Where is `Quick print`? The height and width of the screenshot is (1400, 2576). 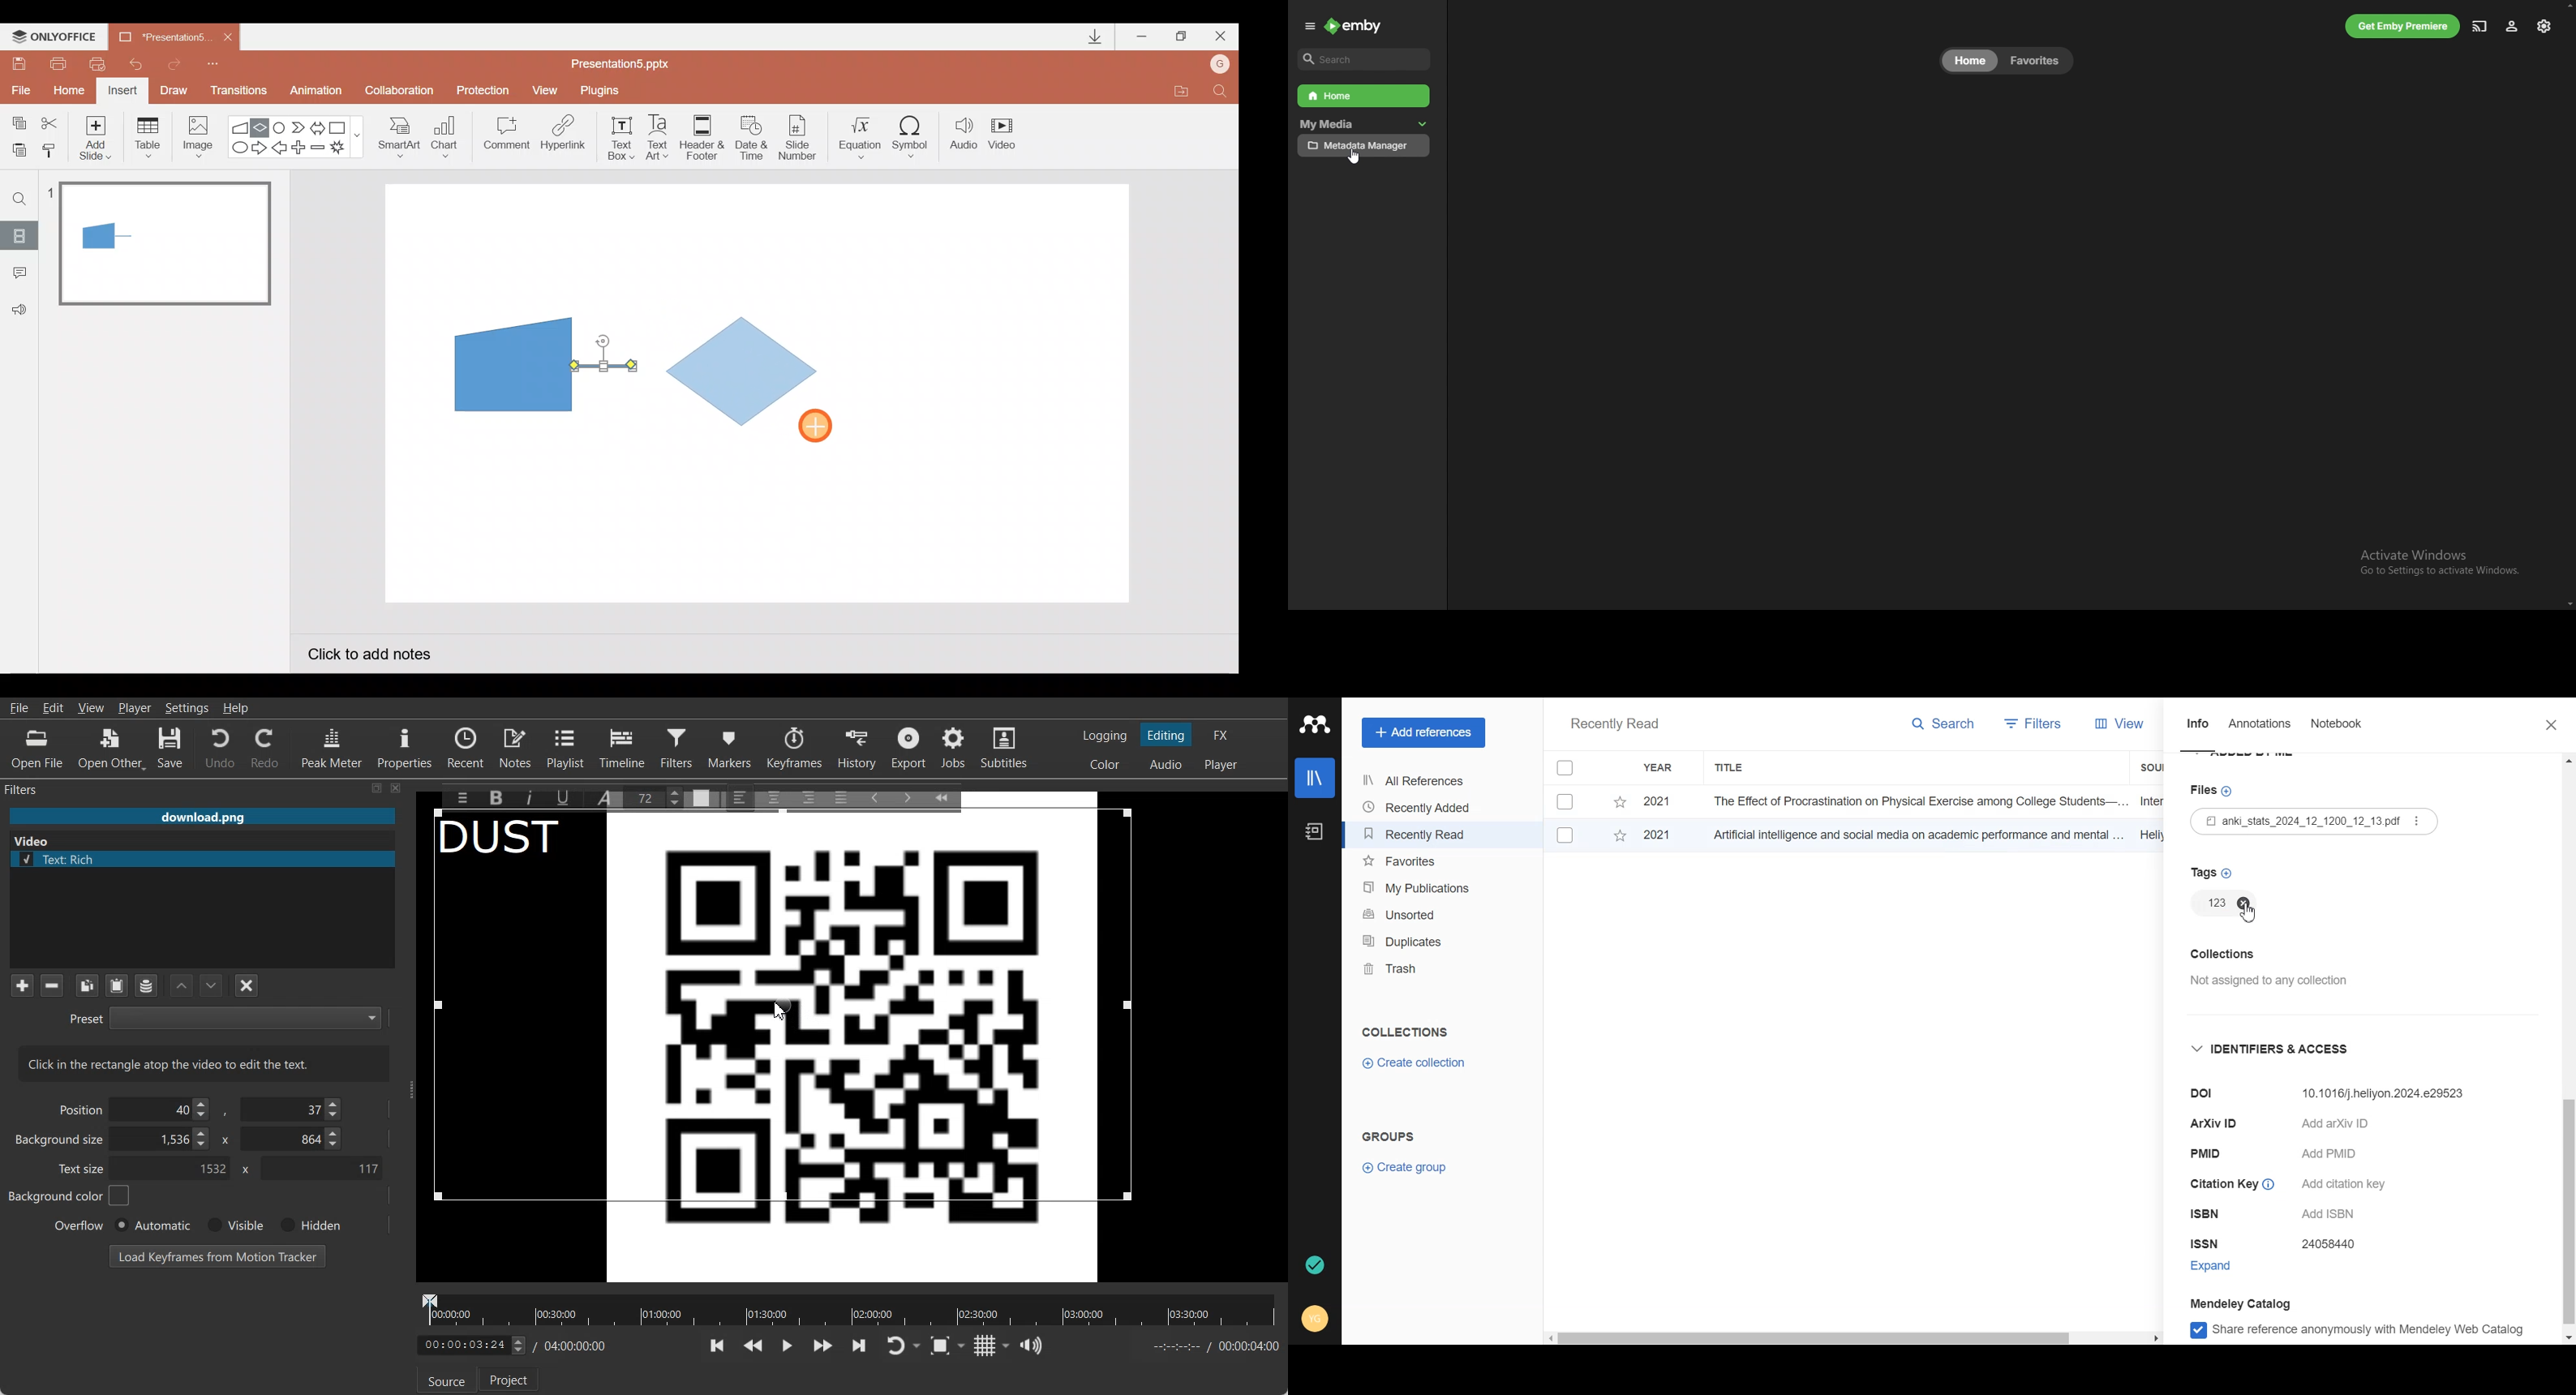 Quick print is located at coordinates (102, 61).